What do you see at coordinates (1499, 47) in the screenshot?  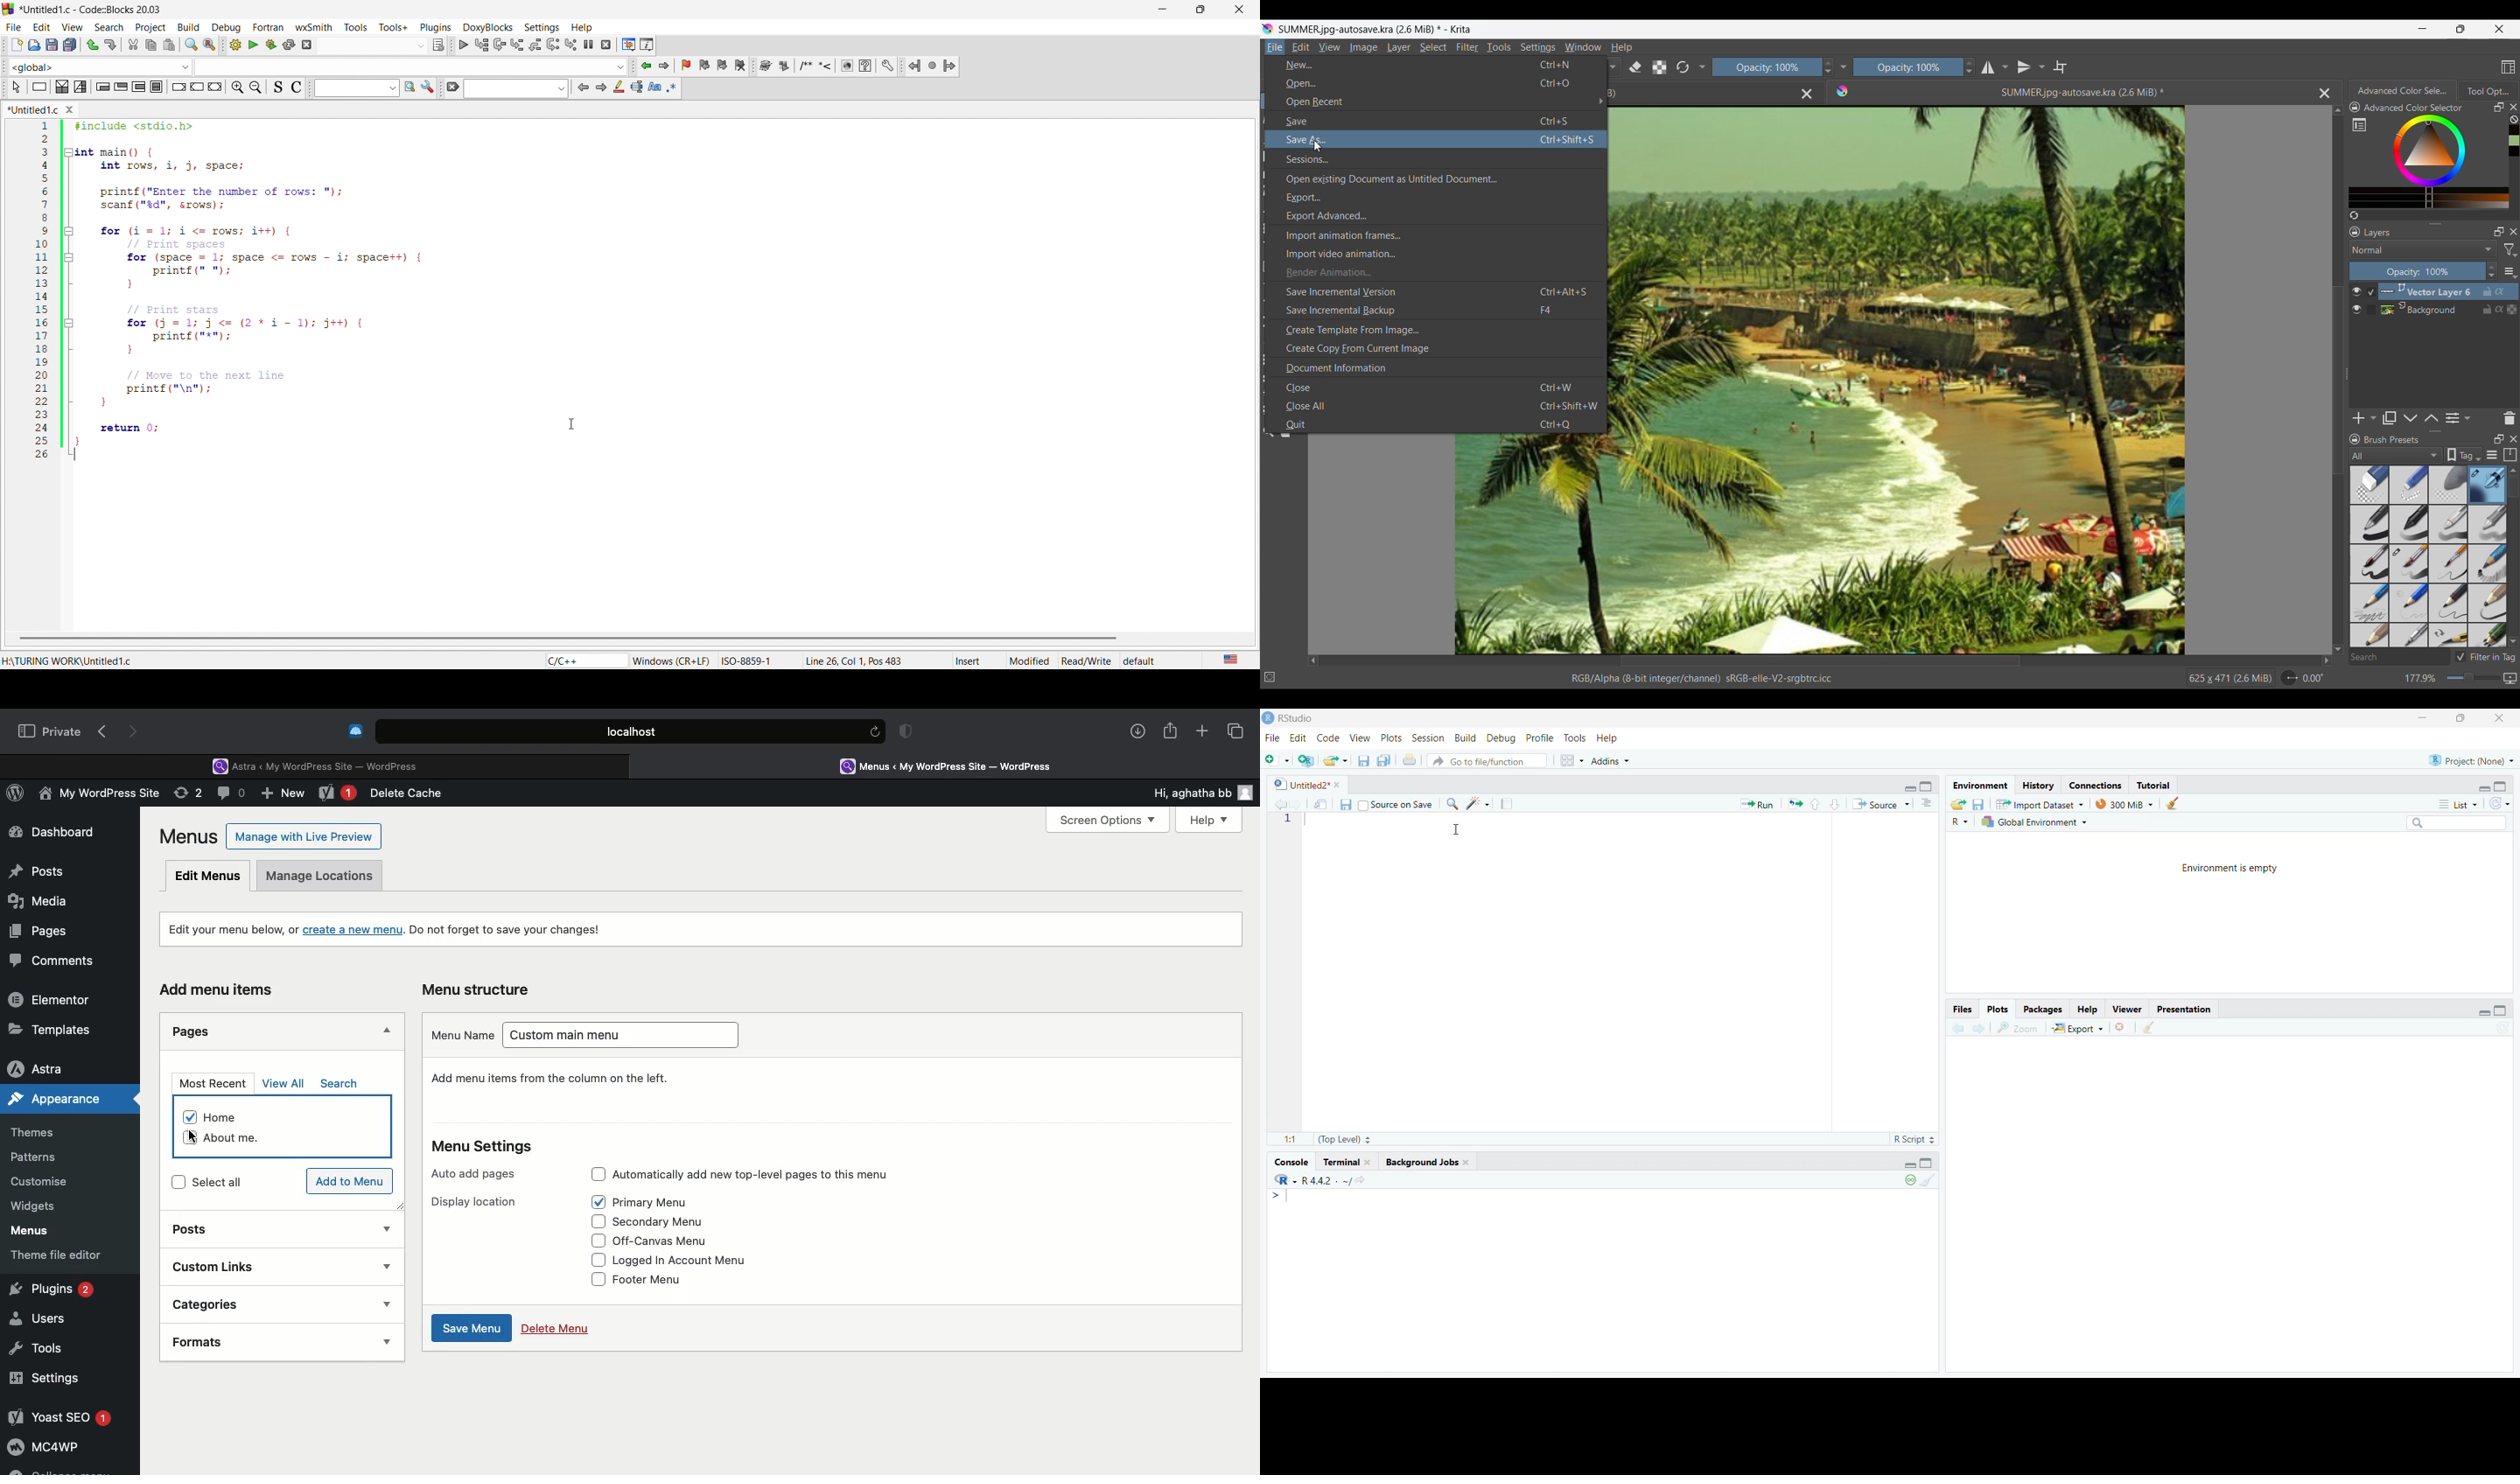 I see `Tools` at bounding box center [1499, 47].